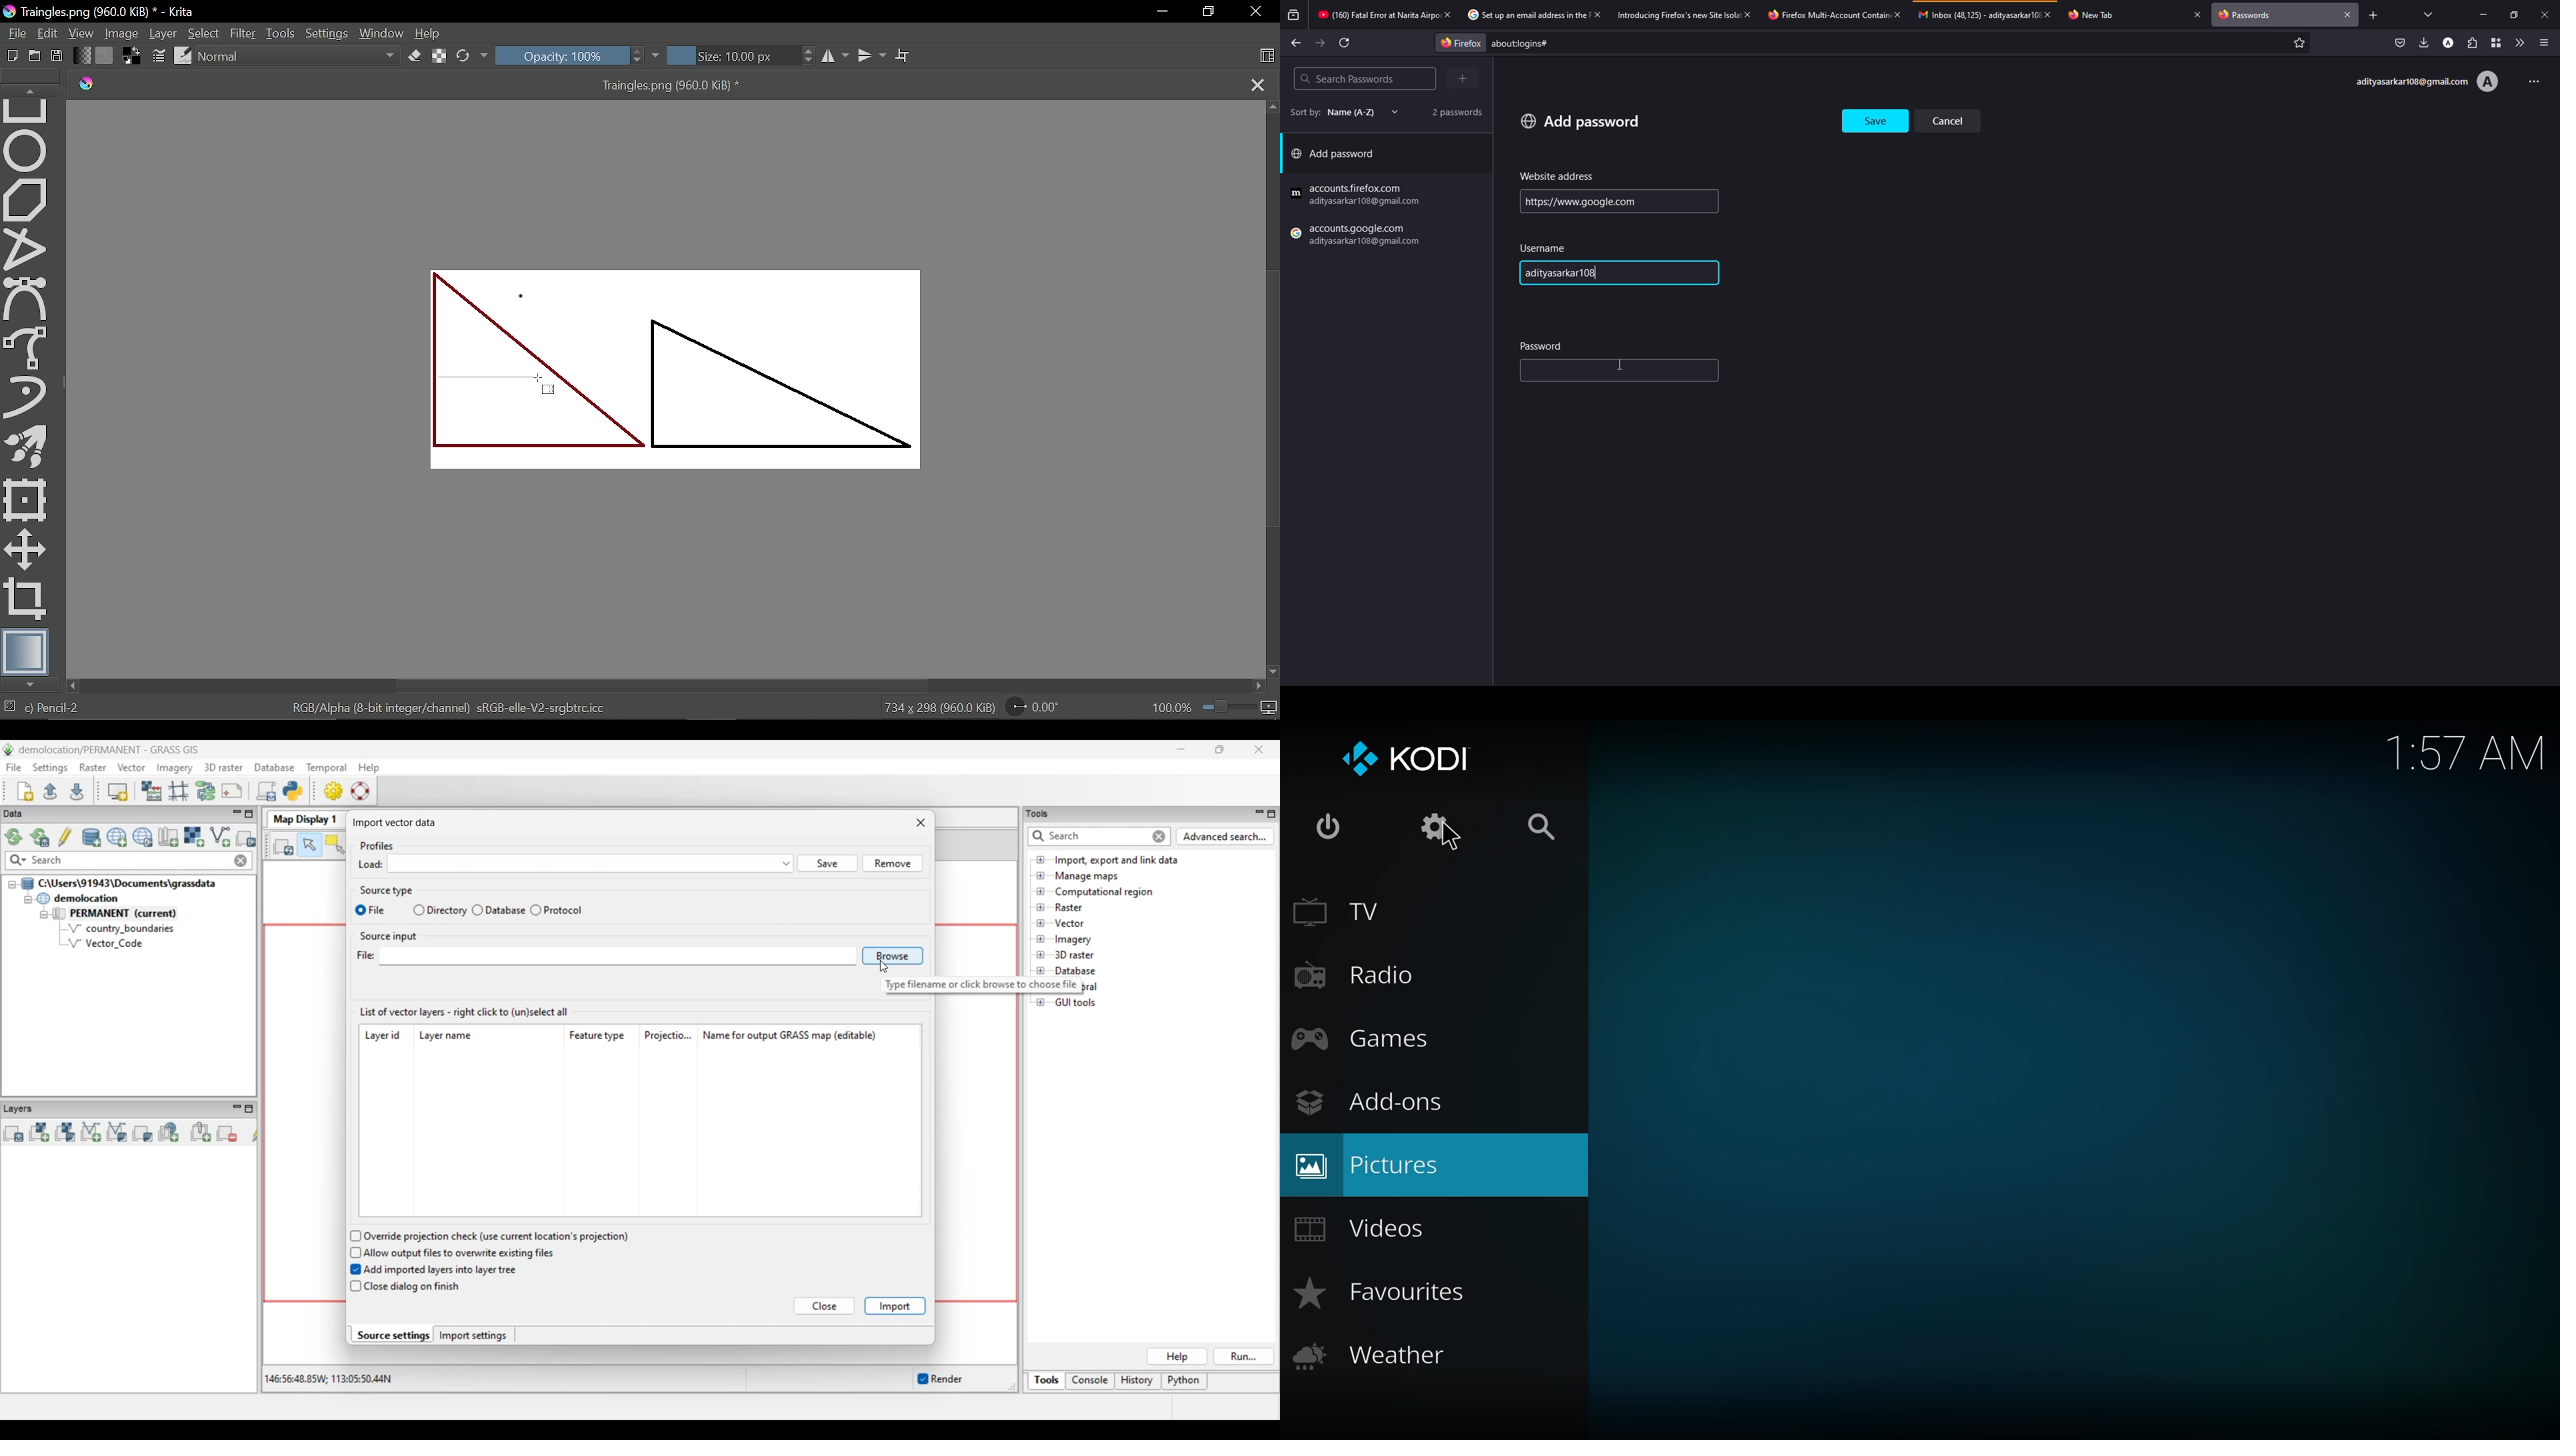 The width and height of the screenshot is (2576, 1456). Describe the element at coordinates (1369, 1039) in the screenshot. I see `games` at that location.